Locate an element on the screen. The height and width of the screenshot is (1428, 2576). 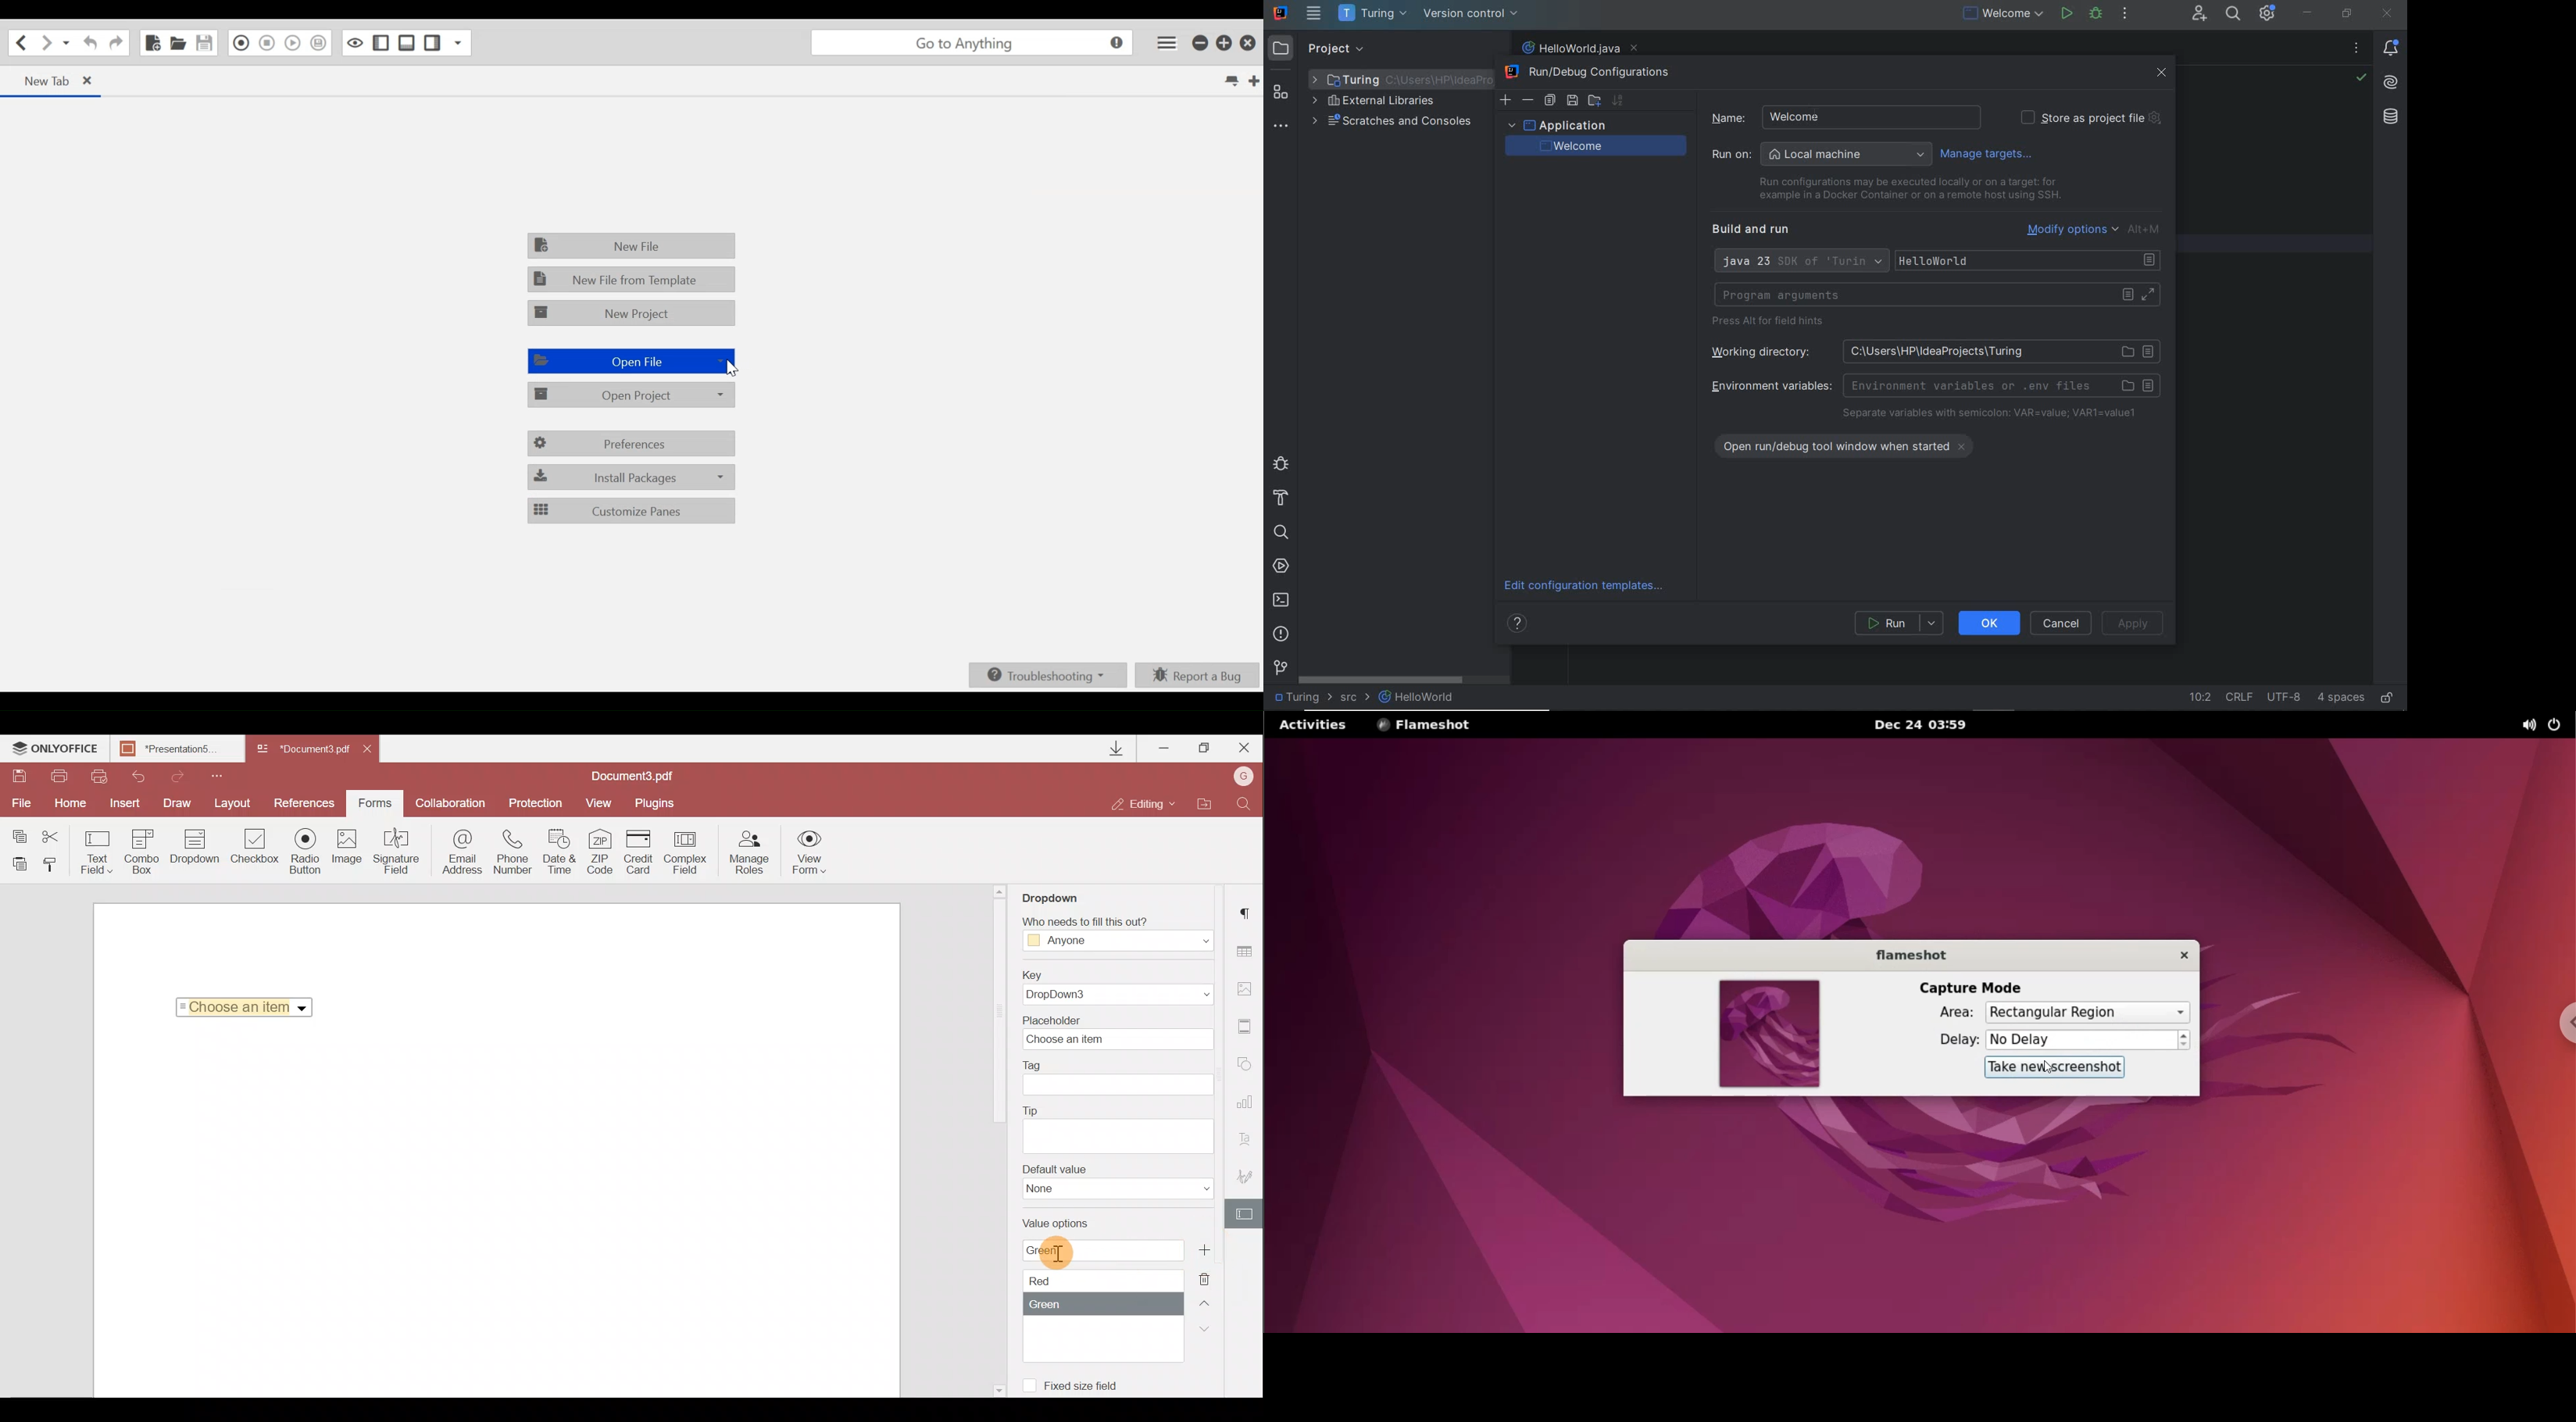
Name is located at coordinates (1757, 116).